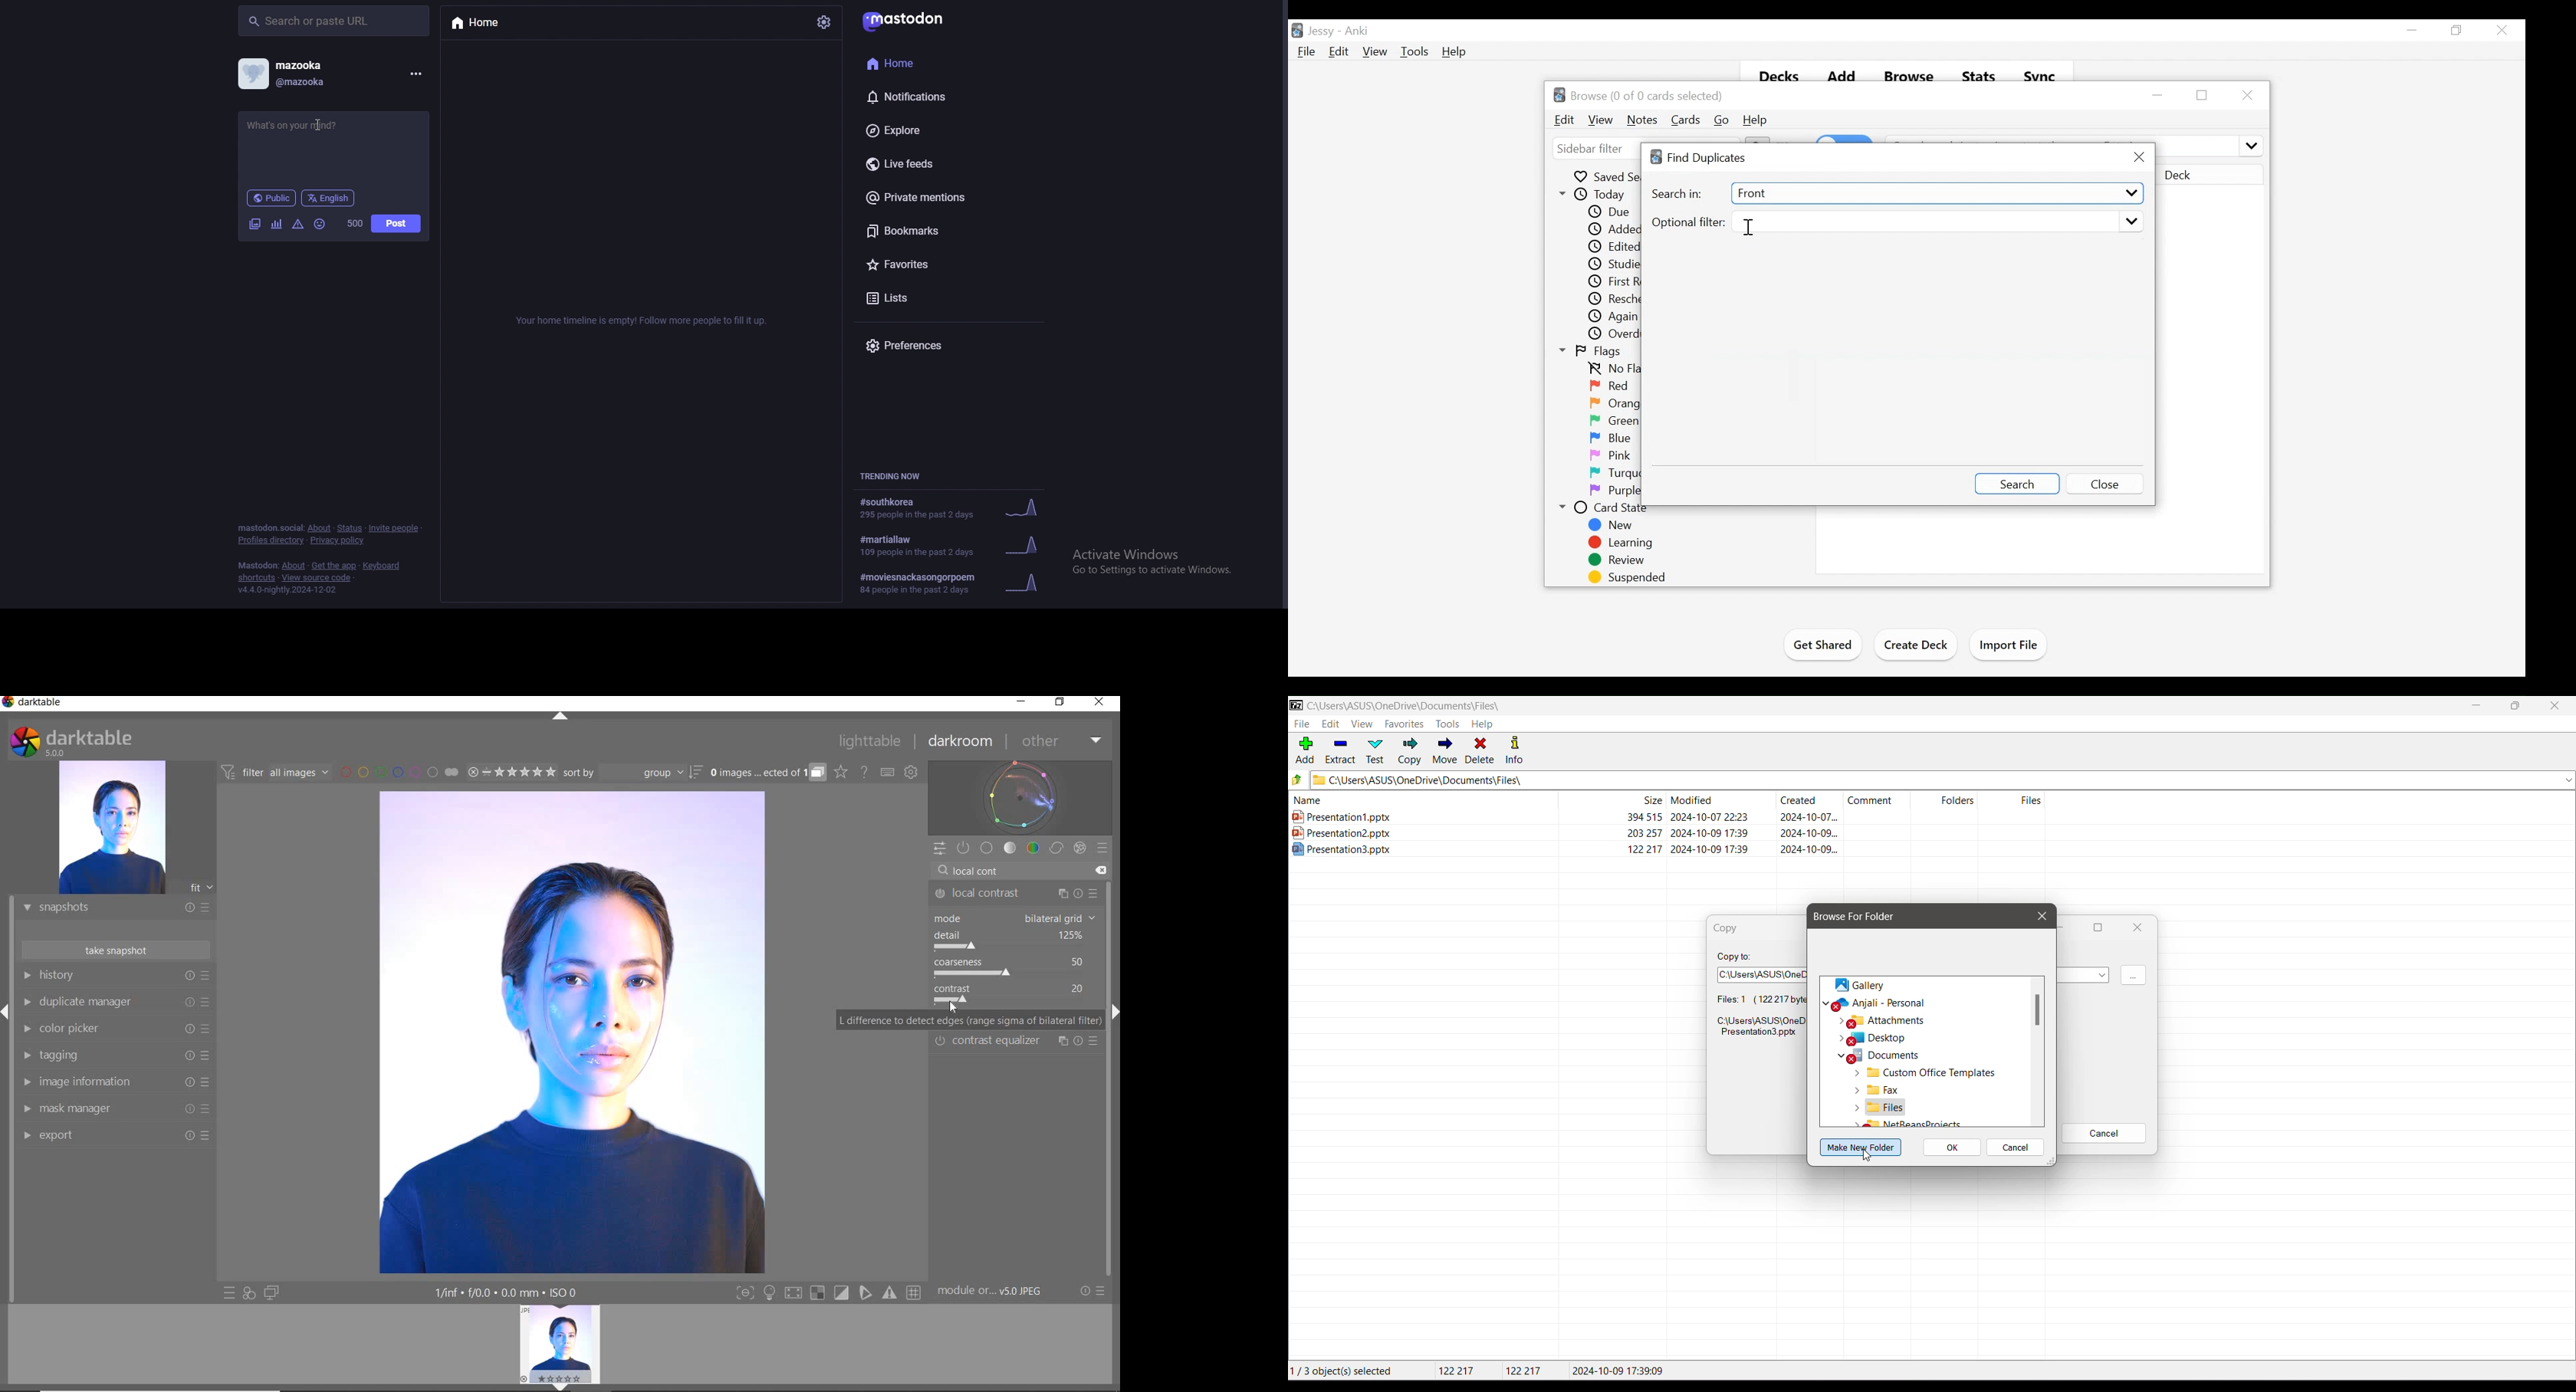 The height and width of the screenshot is (1400, 2576). Describe the element at coordinates (2133, 976) in the screenshot. I see `Click to Browse for more location` at that location.